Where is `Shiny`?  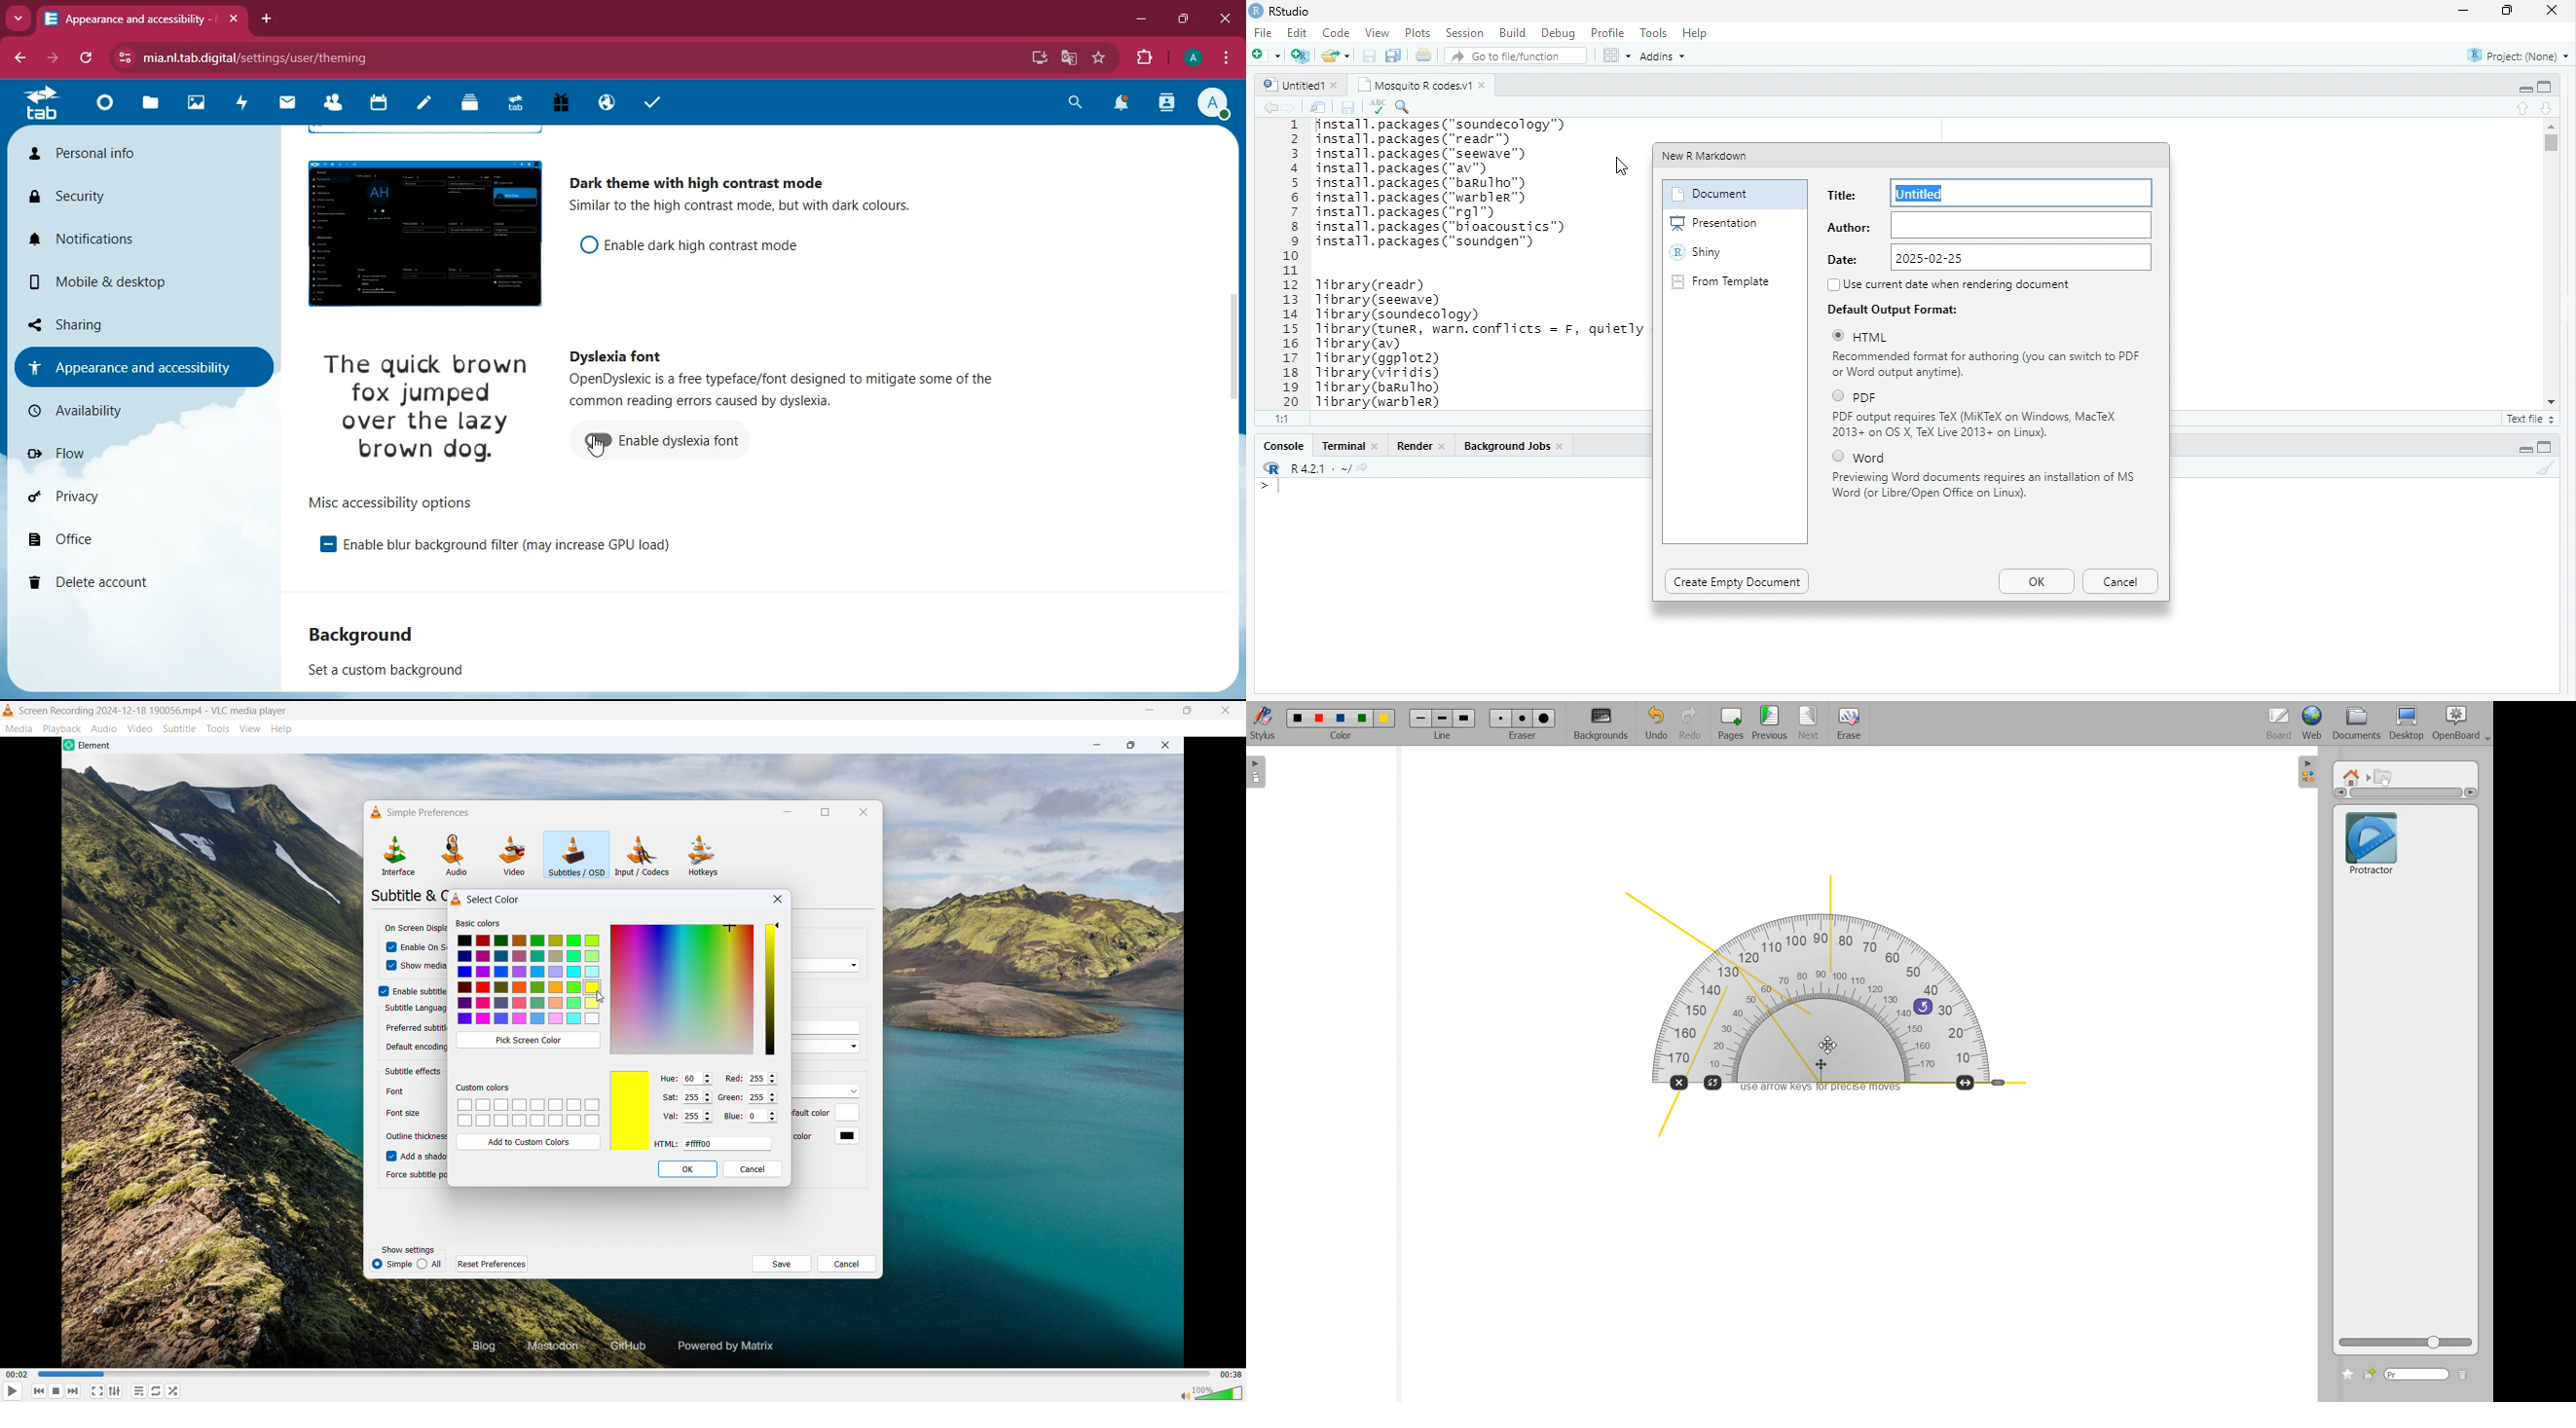
Shiny is located at coordinates (1697, 252).